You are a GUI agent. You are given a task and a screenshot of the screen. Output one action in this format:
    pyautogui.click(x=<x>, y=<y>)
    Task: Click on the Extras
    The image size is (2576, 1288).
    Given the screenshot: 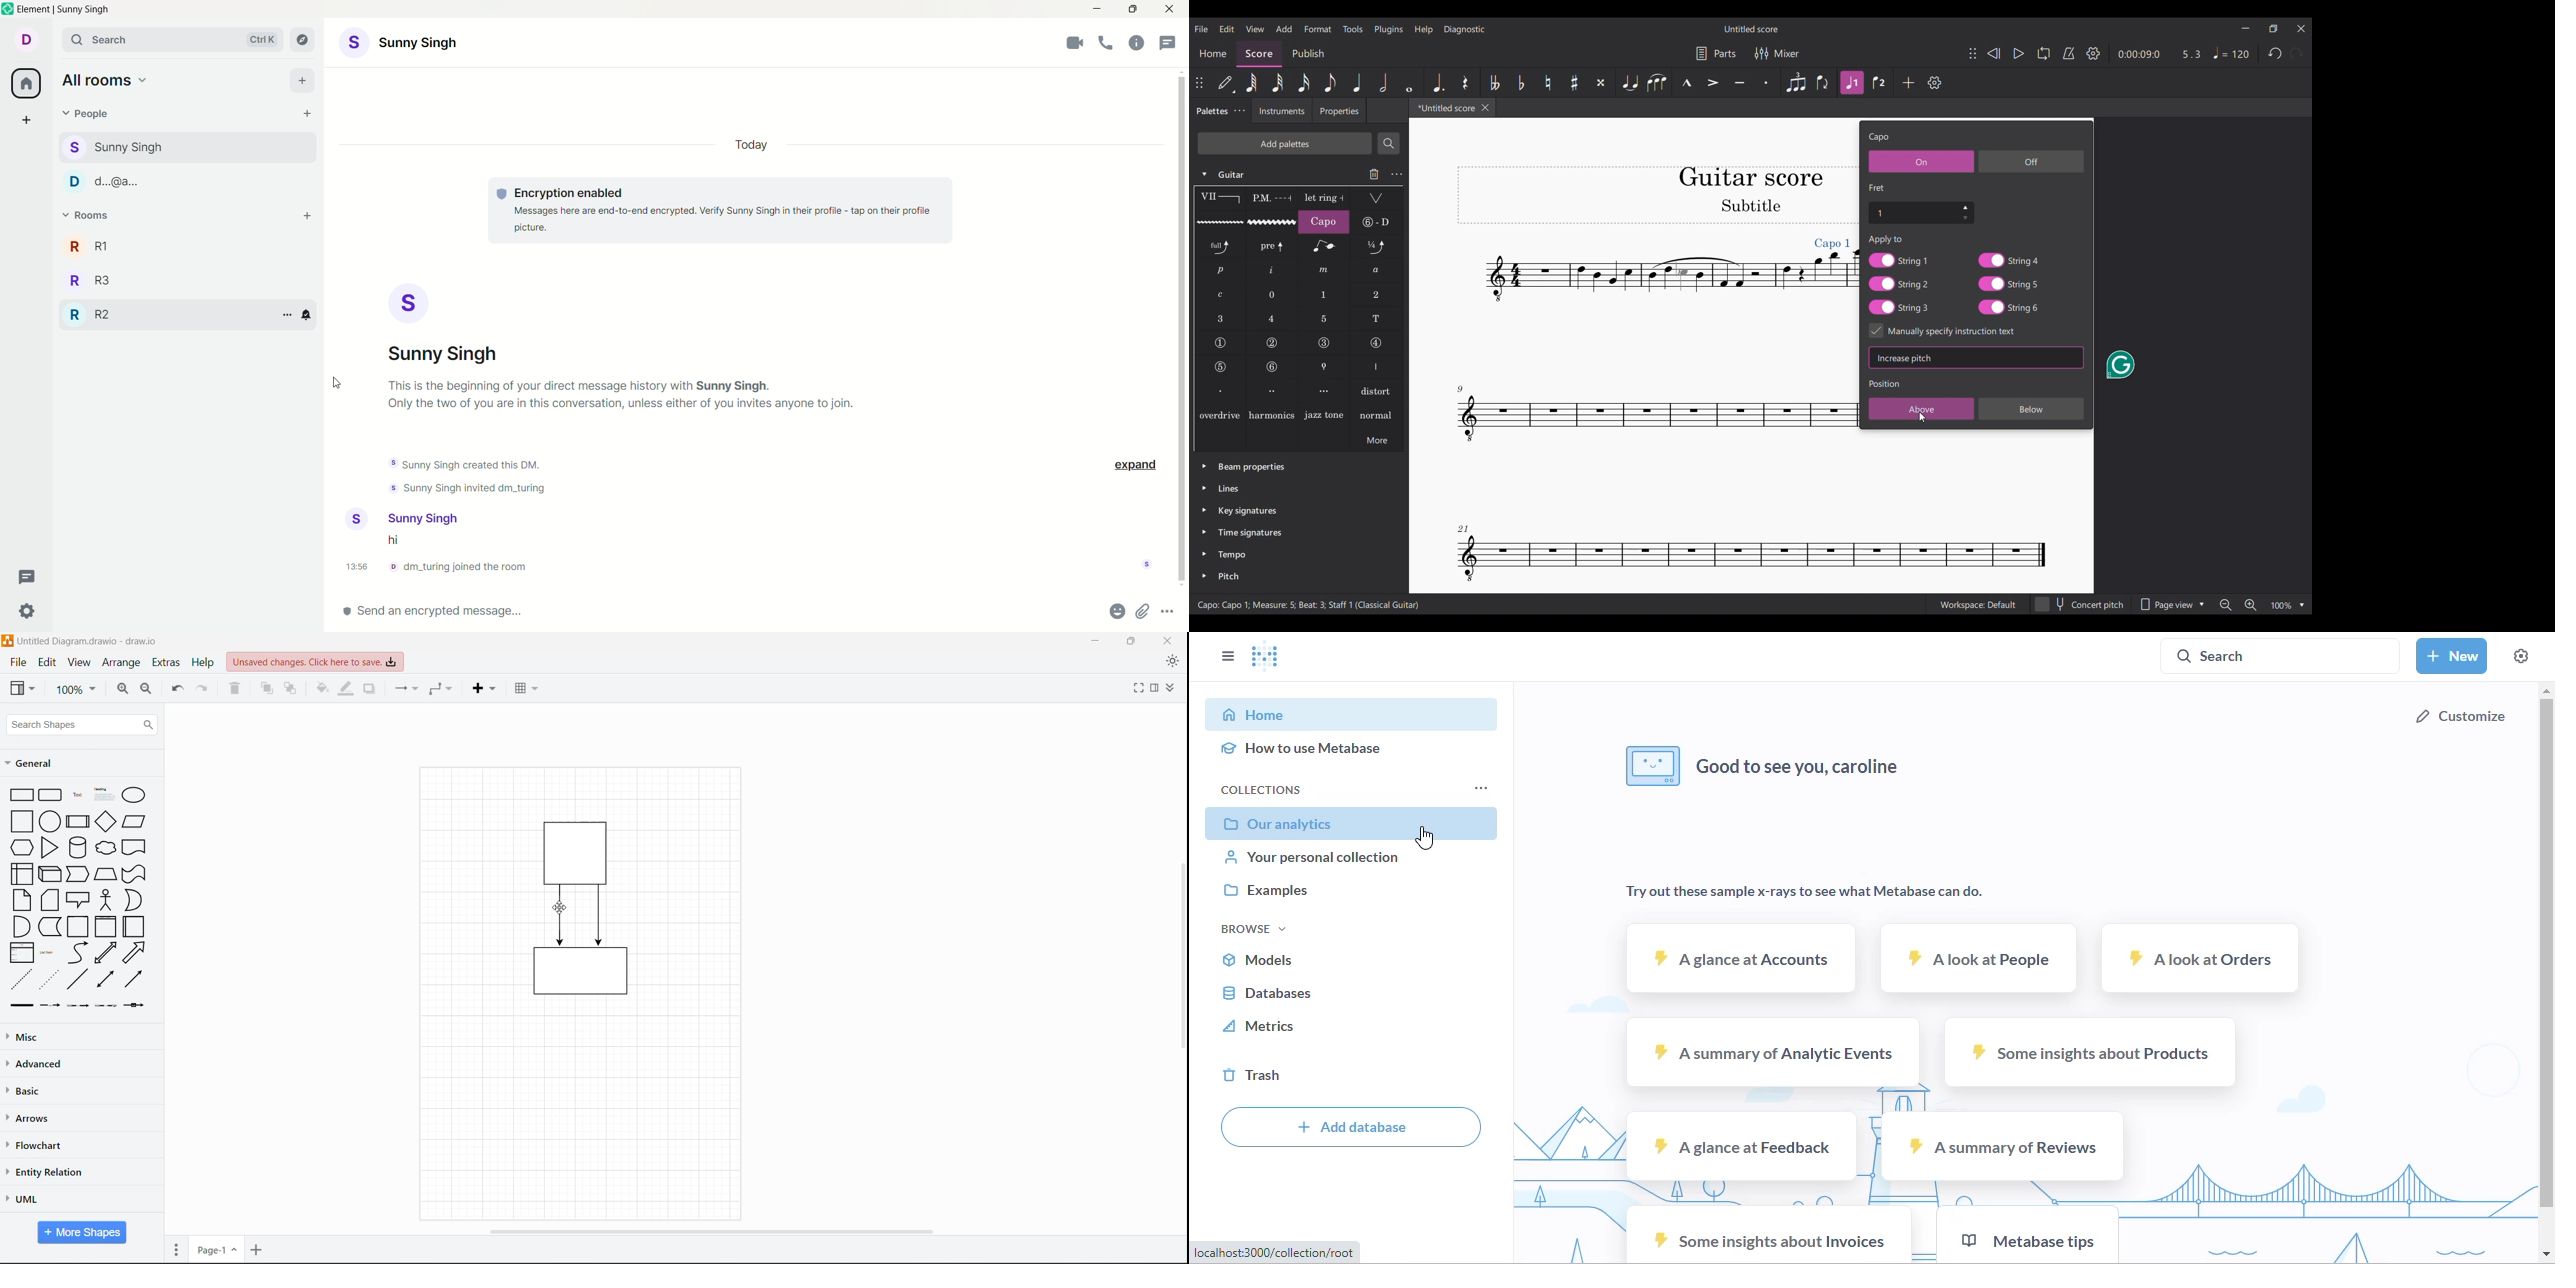 What is the action you would take?
    pyautogui.click(x=168, y=663)
    